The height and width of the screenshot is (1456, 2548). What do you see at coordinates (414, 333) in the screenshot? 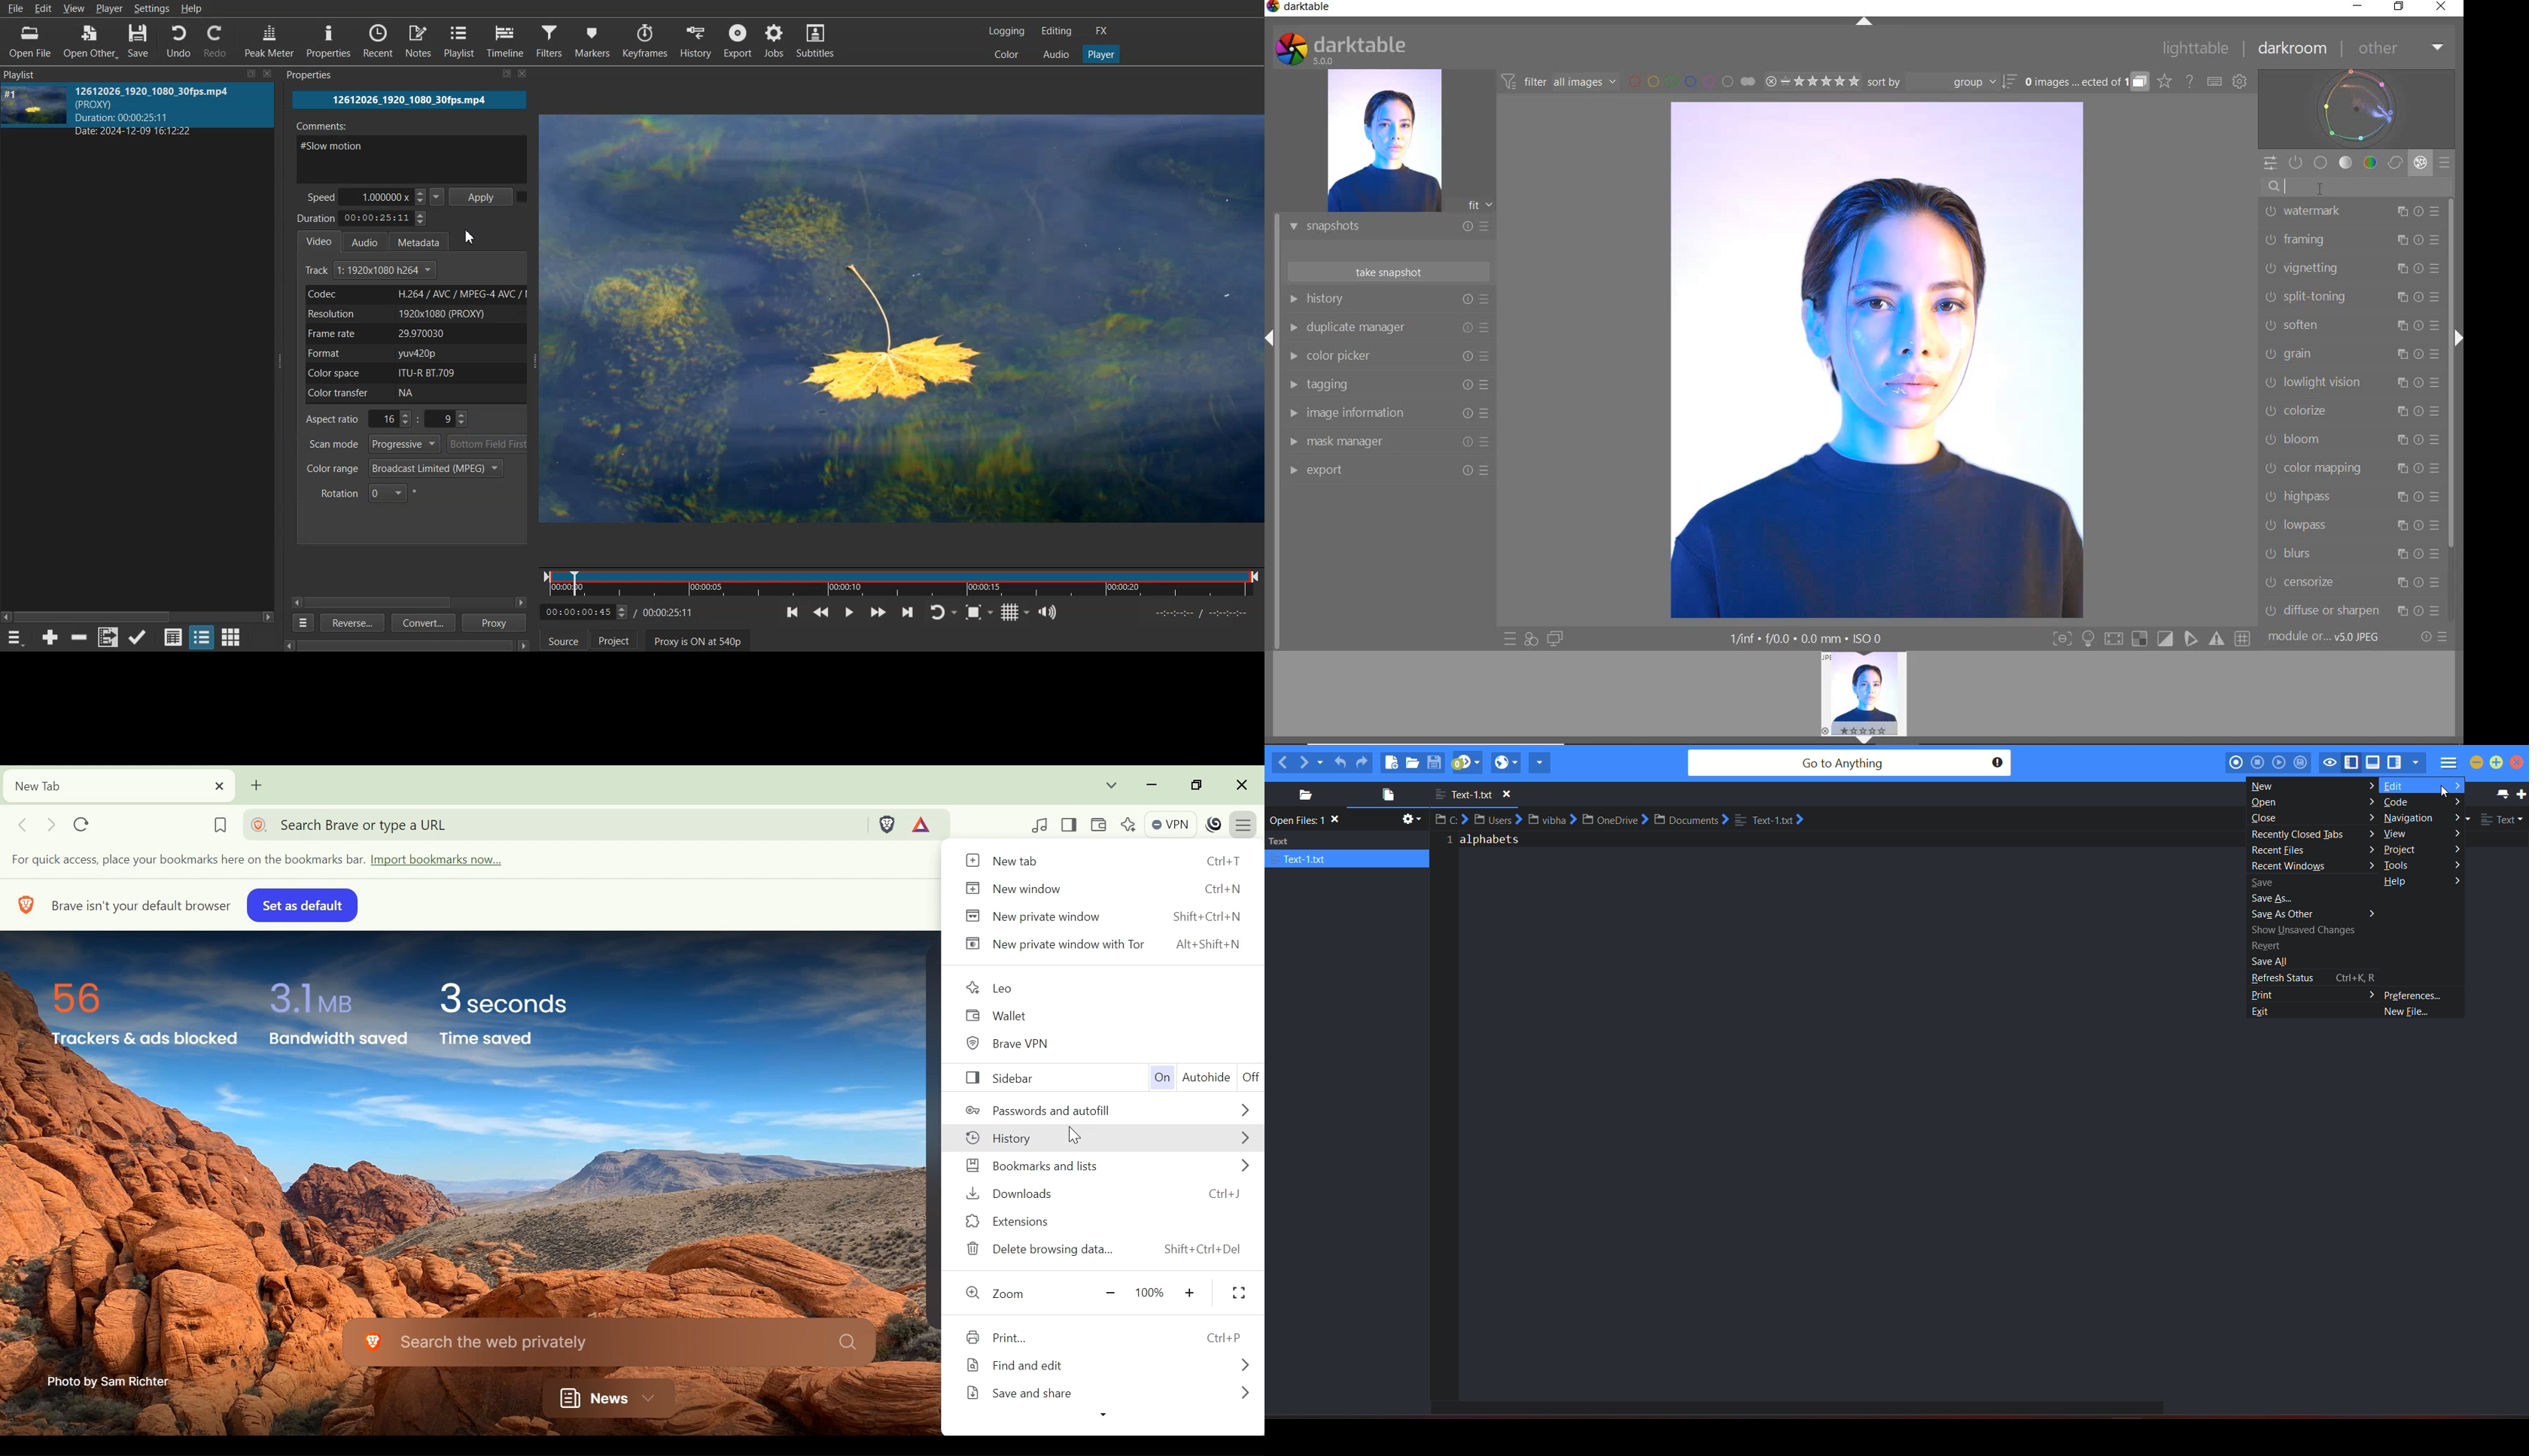
I see `Frame rate` at bounding box center [414, 333].